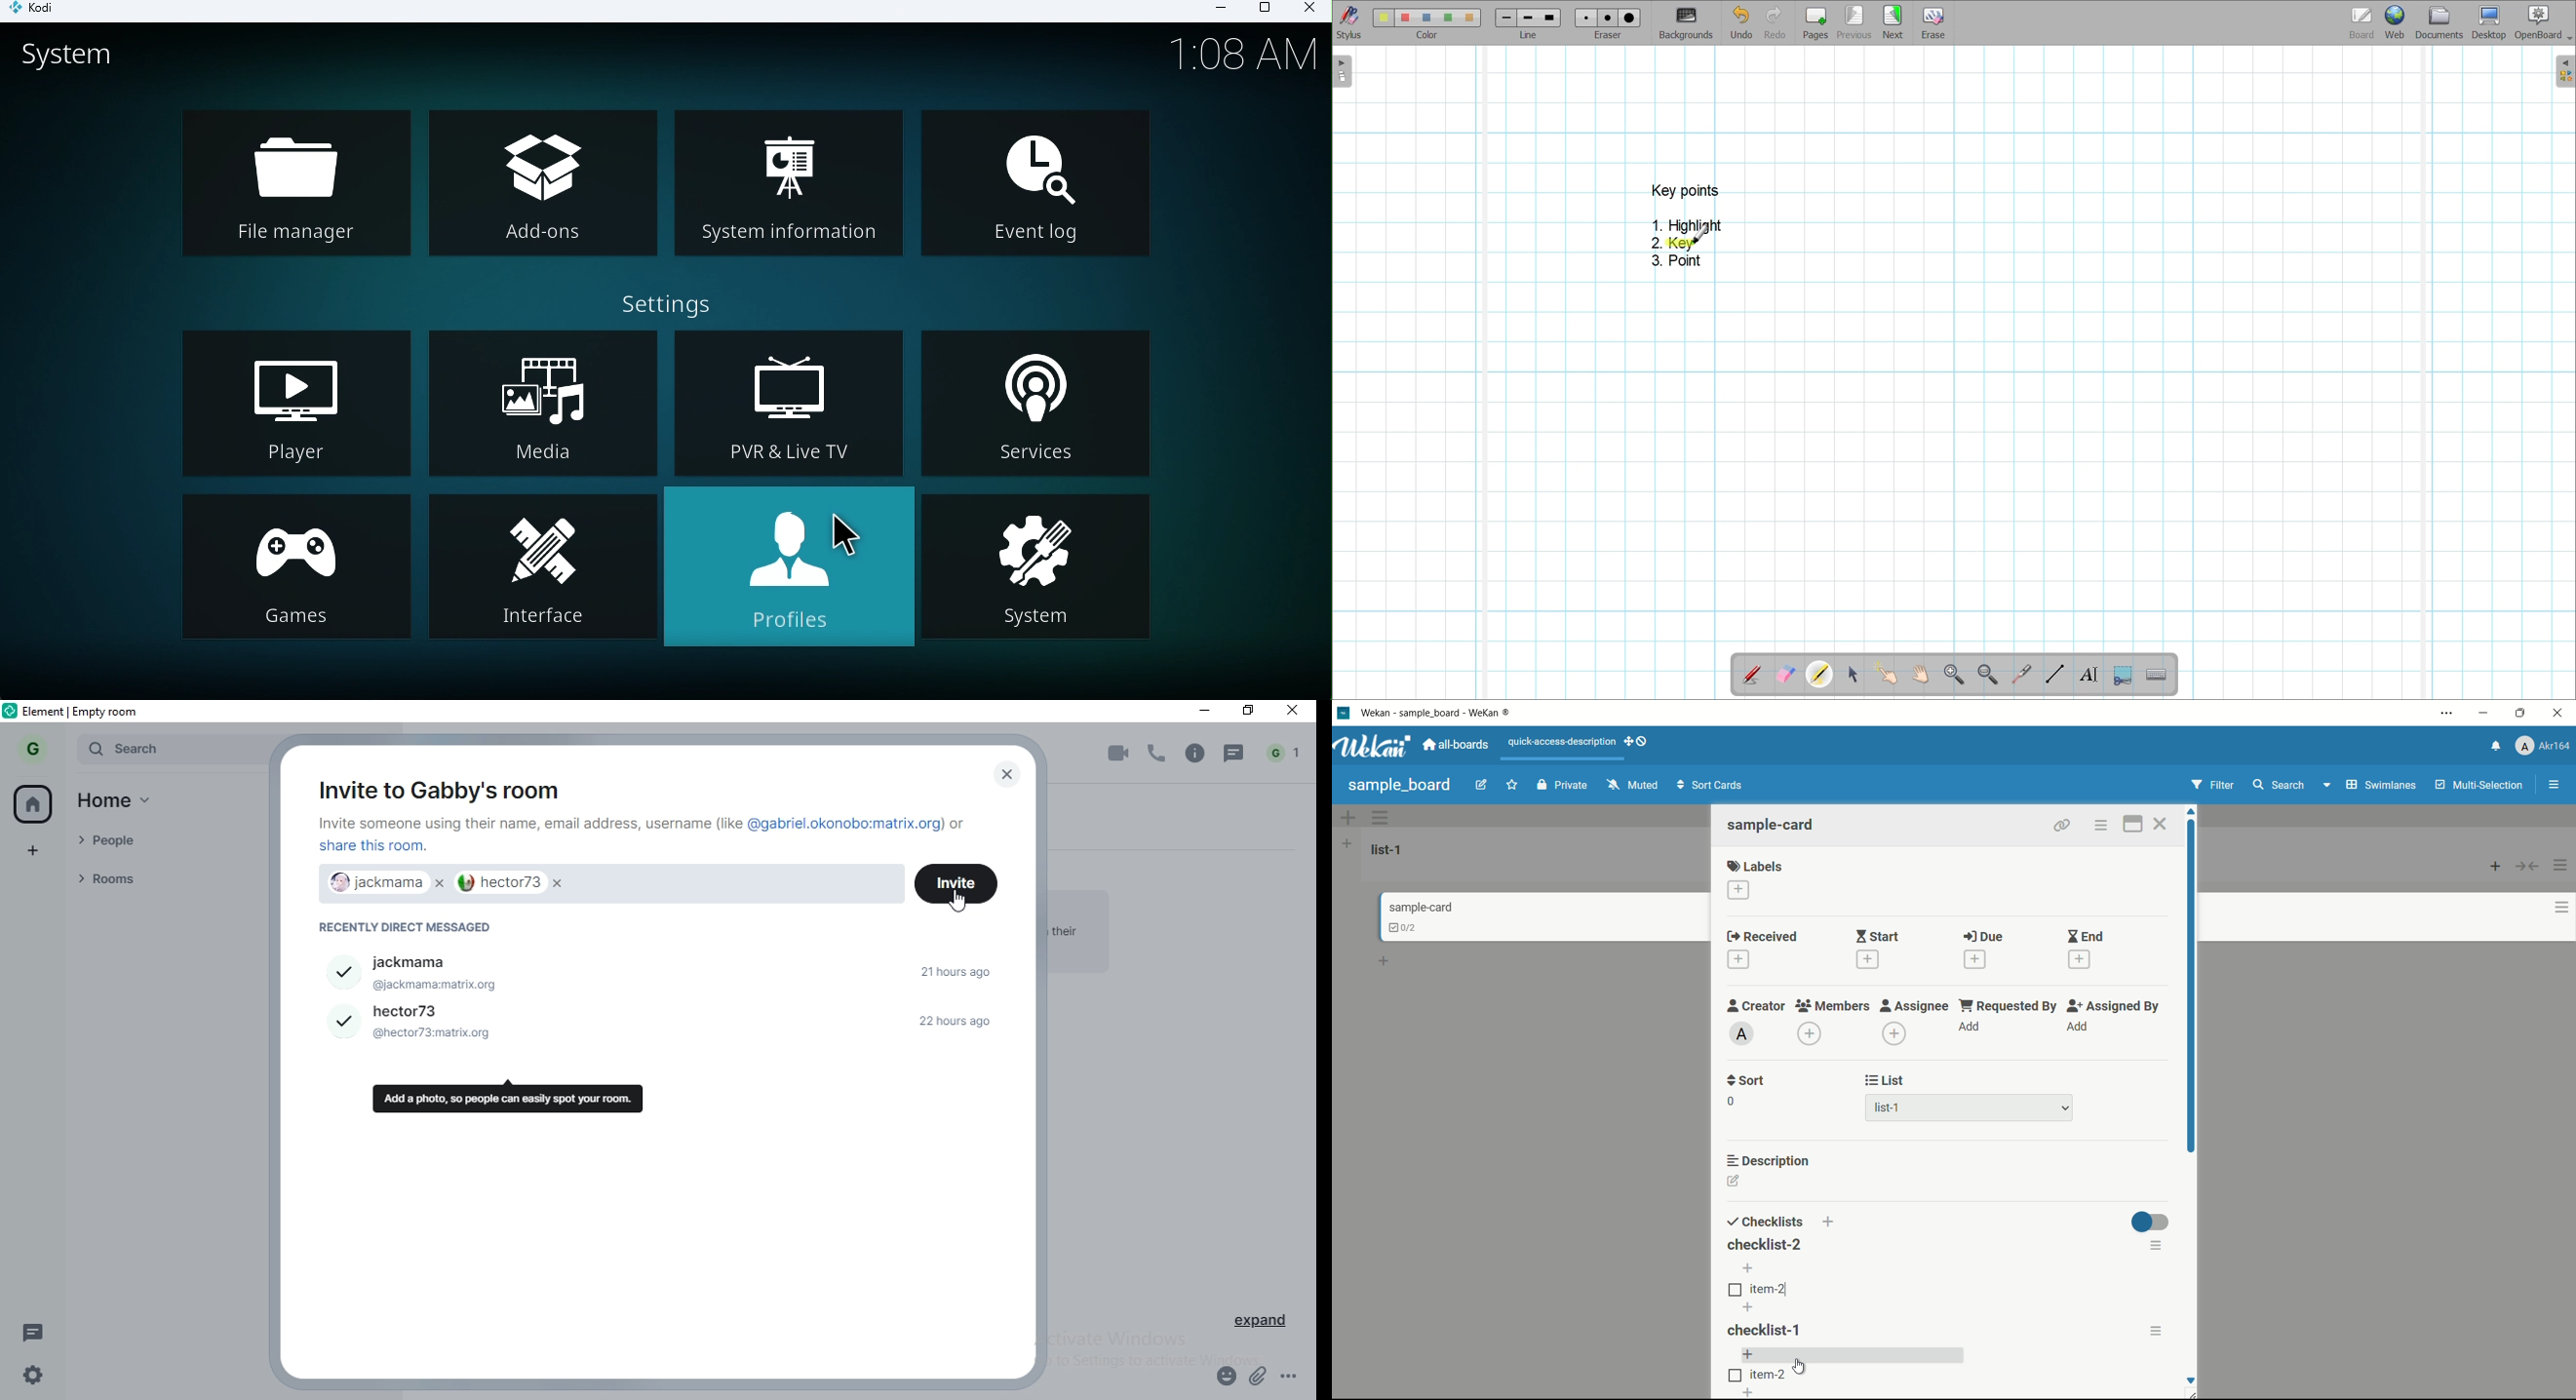 This screenshot has height=1400, width=2576. Describe the element at coordinates (2562, 907) in the screenshot. I see `card actions` at that location.